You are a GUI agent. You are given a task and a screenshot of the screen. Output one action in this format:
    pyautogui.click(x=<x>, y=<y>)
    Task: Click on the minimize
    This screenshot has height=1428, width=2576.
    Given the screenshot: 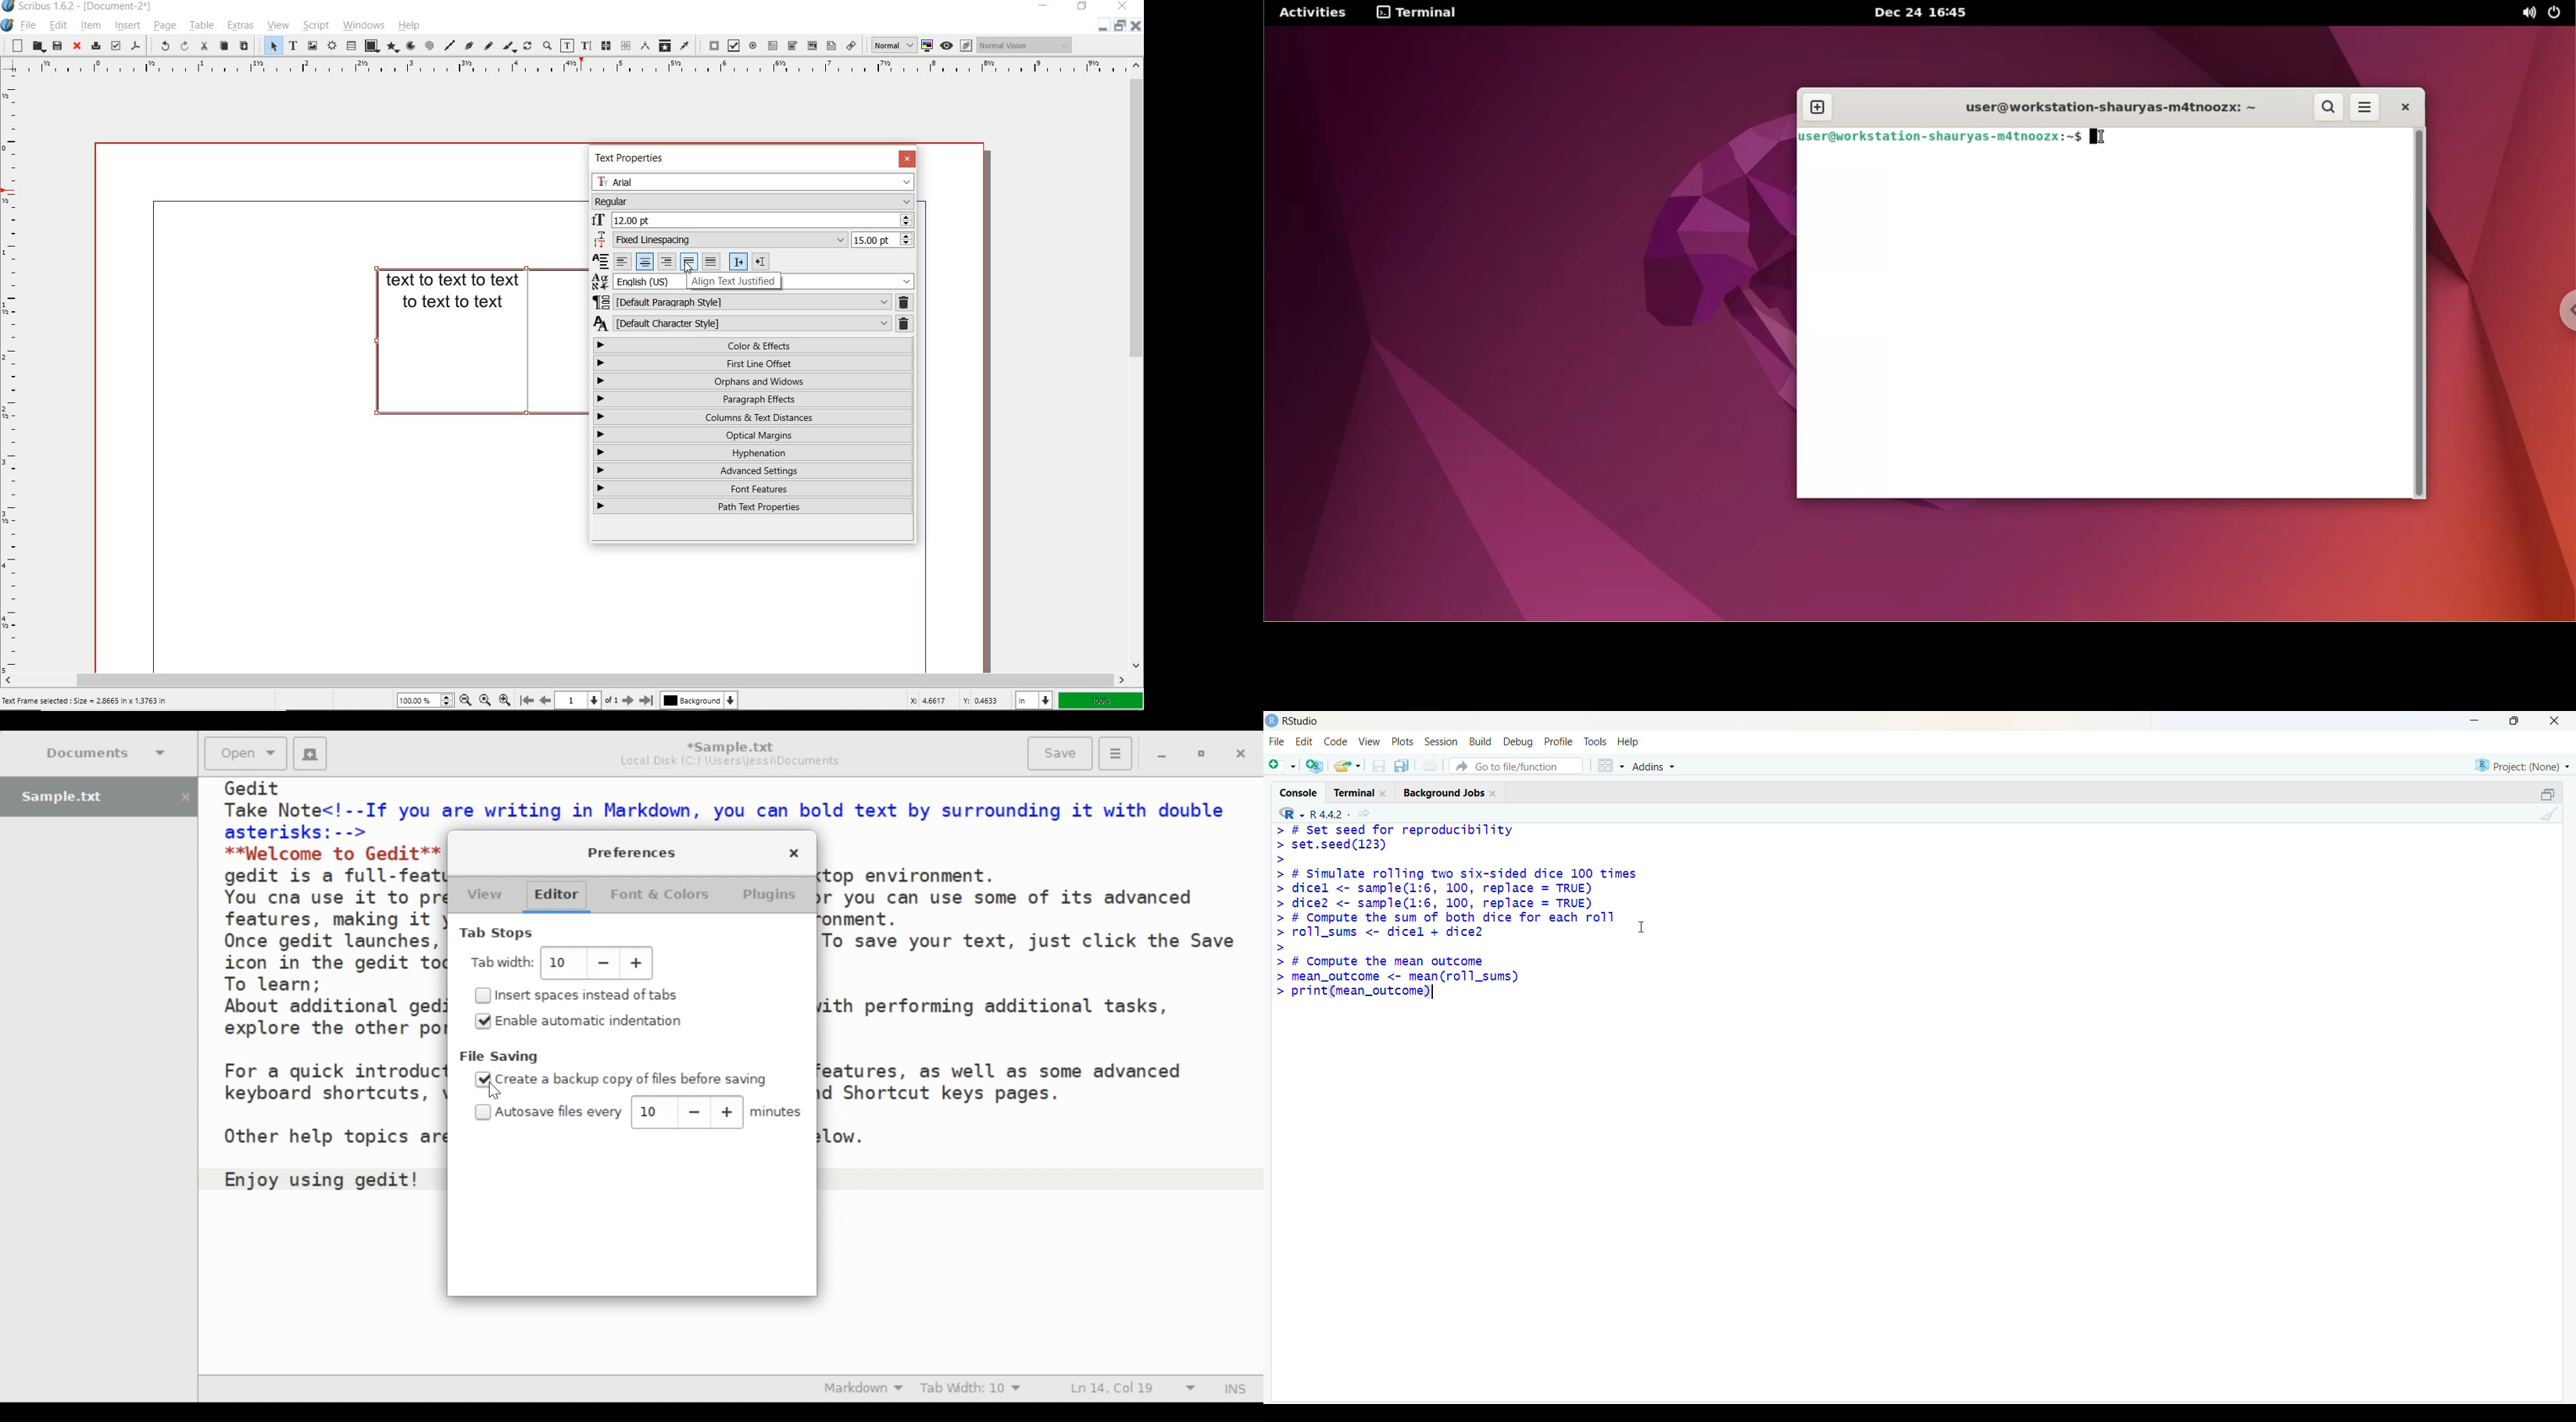 What is the action you would take?
    pyautogui.click(x=1164, y=755)
    